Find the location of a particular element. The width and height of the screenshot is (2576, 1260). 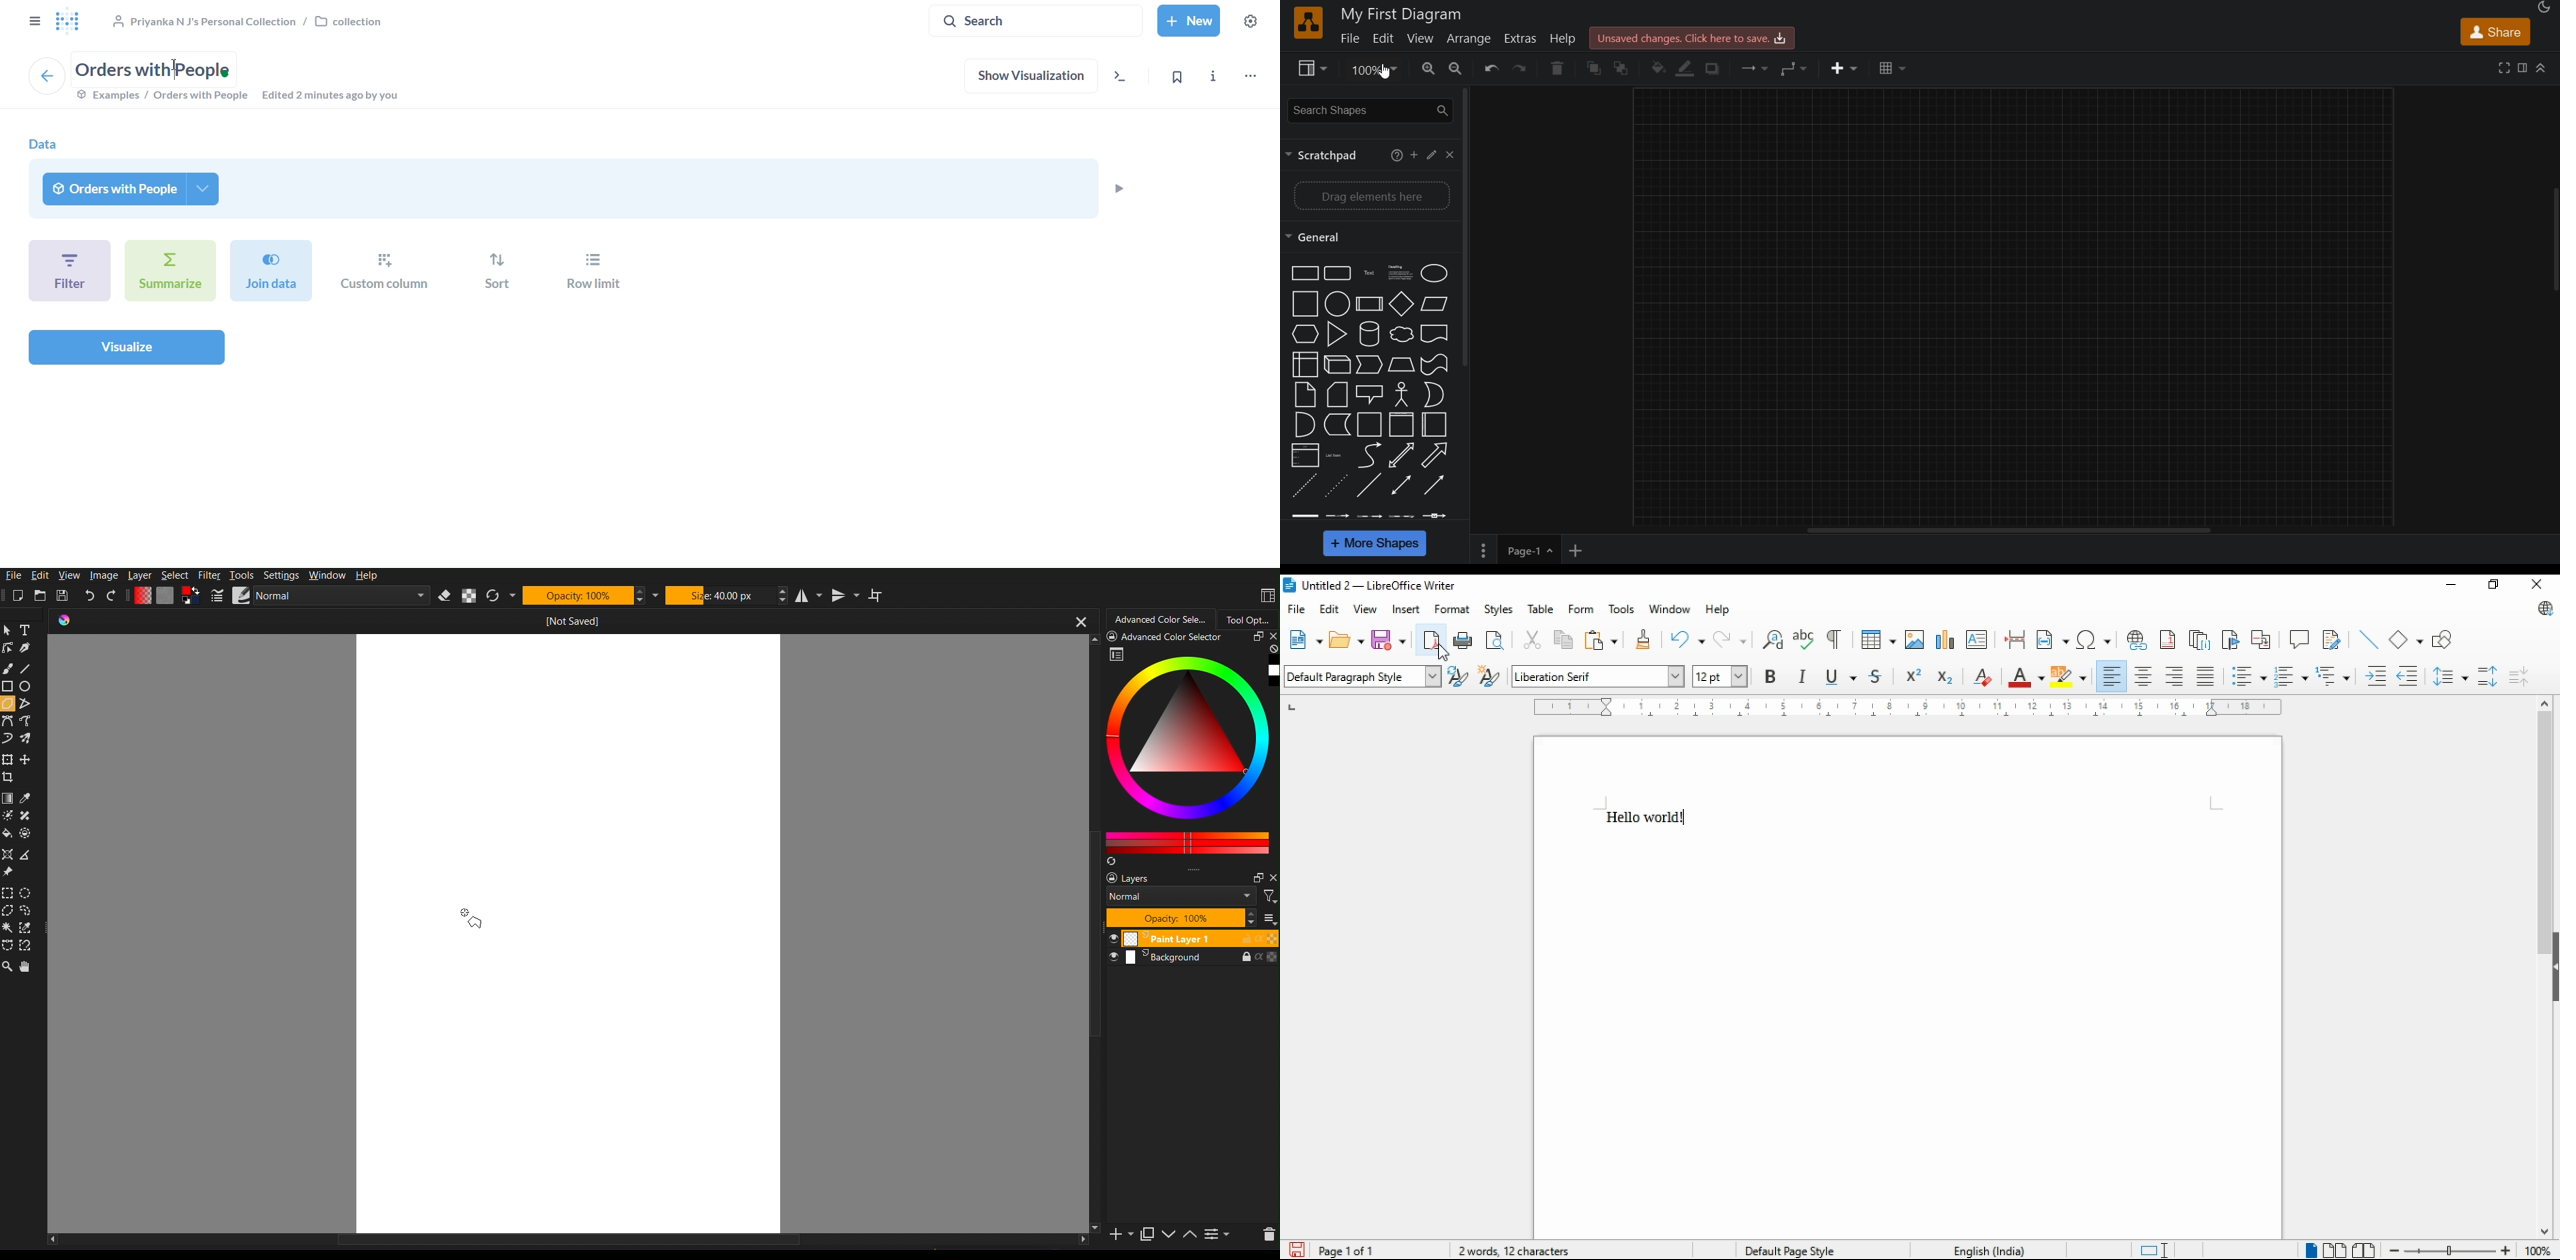

undo is located at coordinates (1689, 640).